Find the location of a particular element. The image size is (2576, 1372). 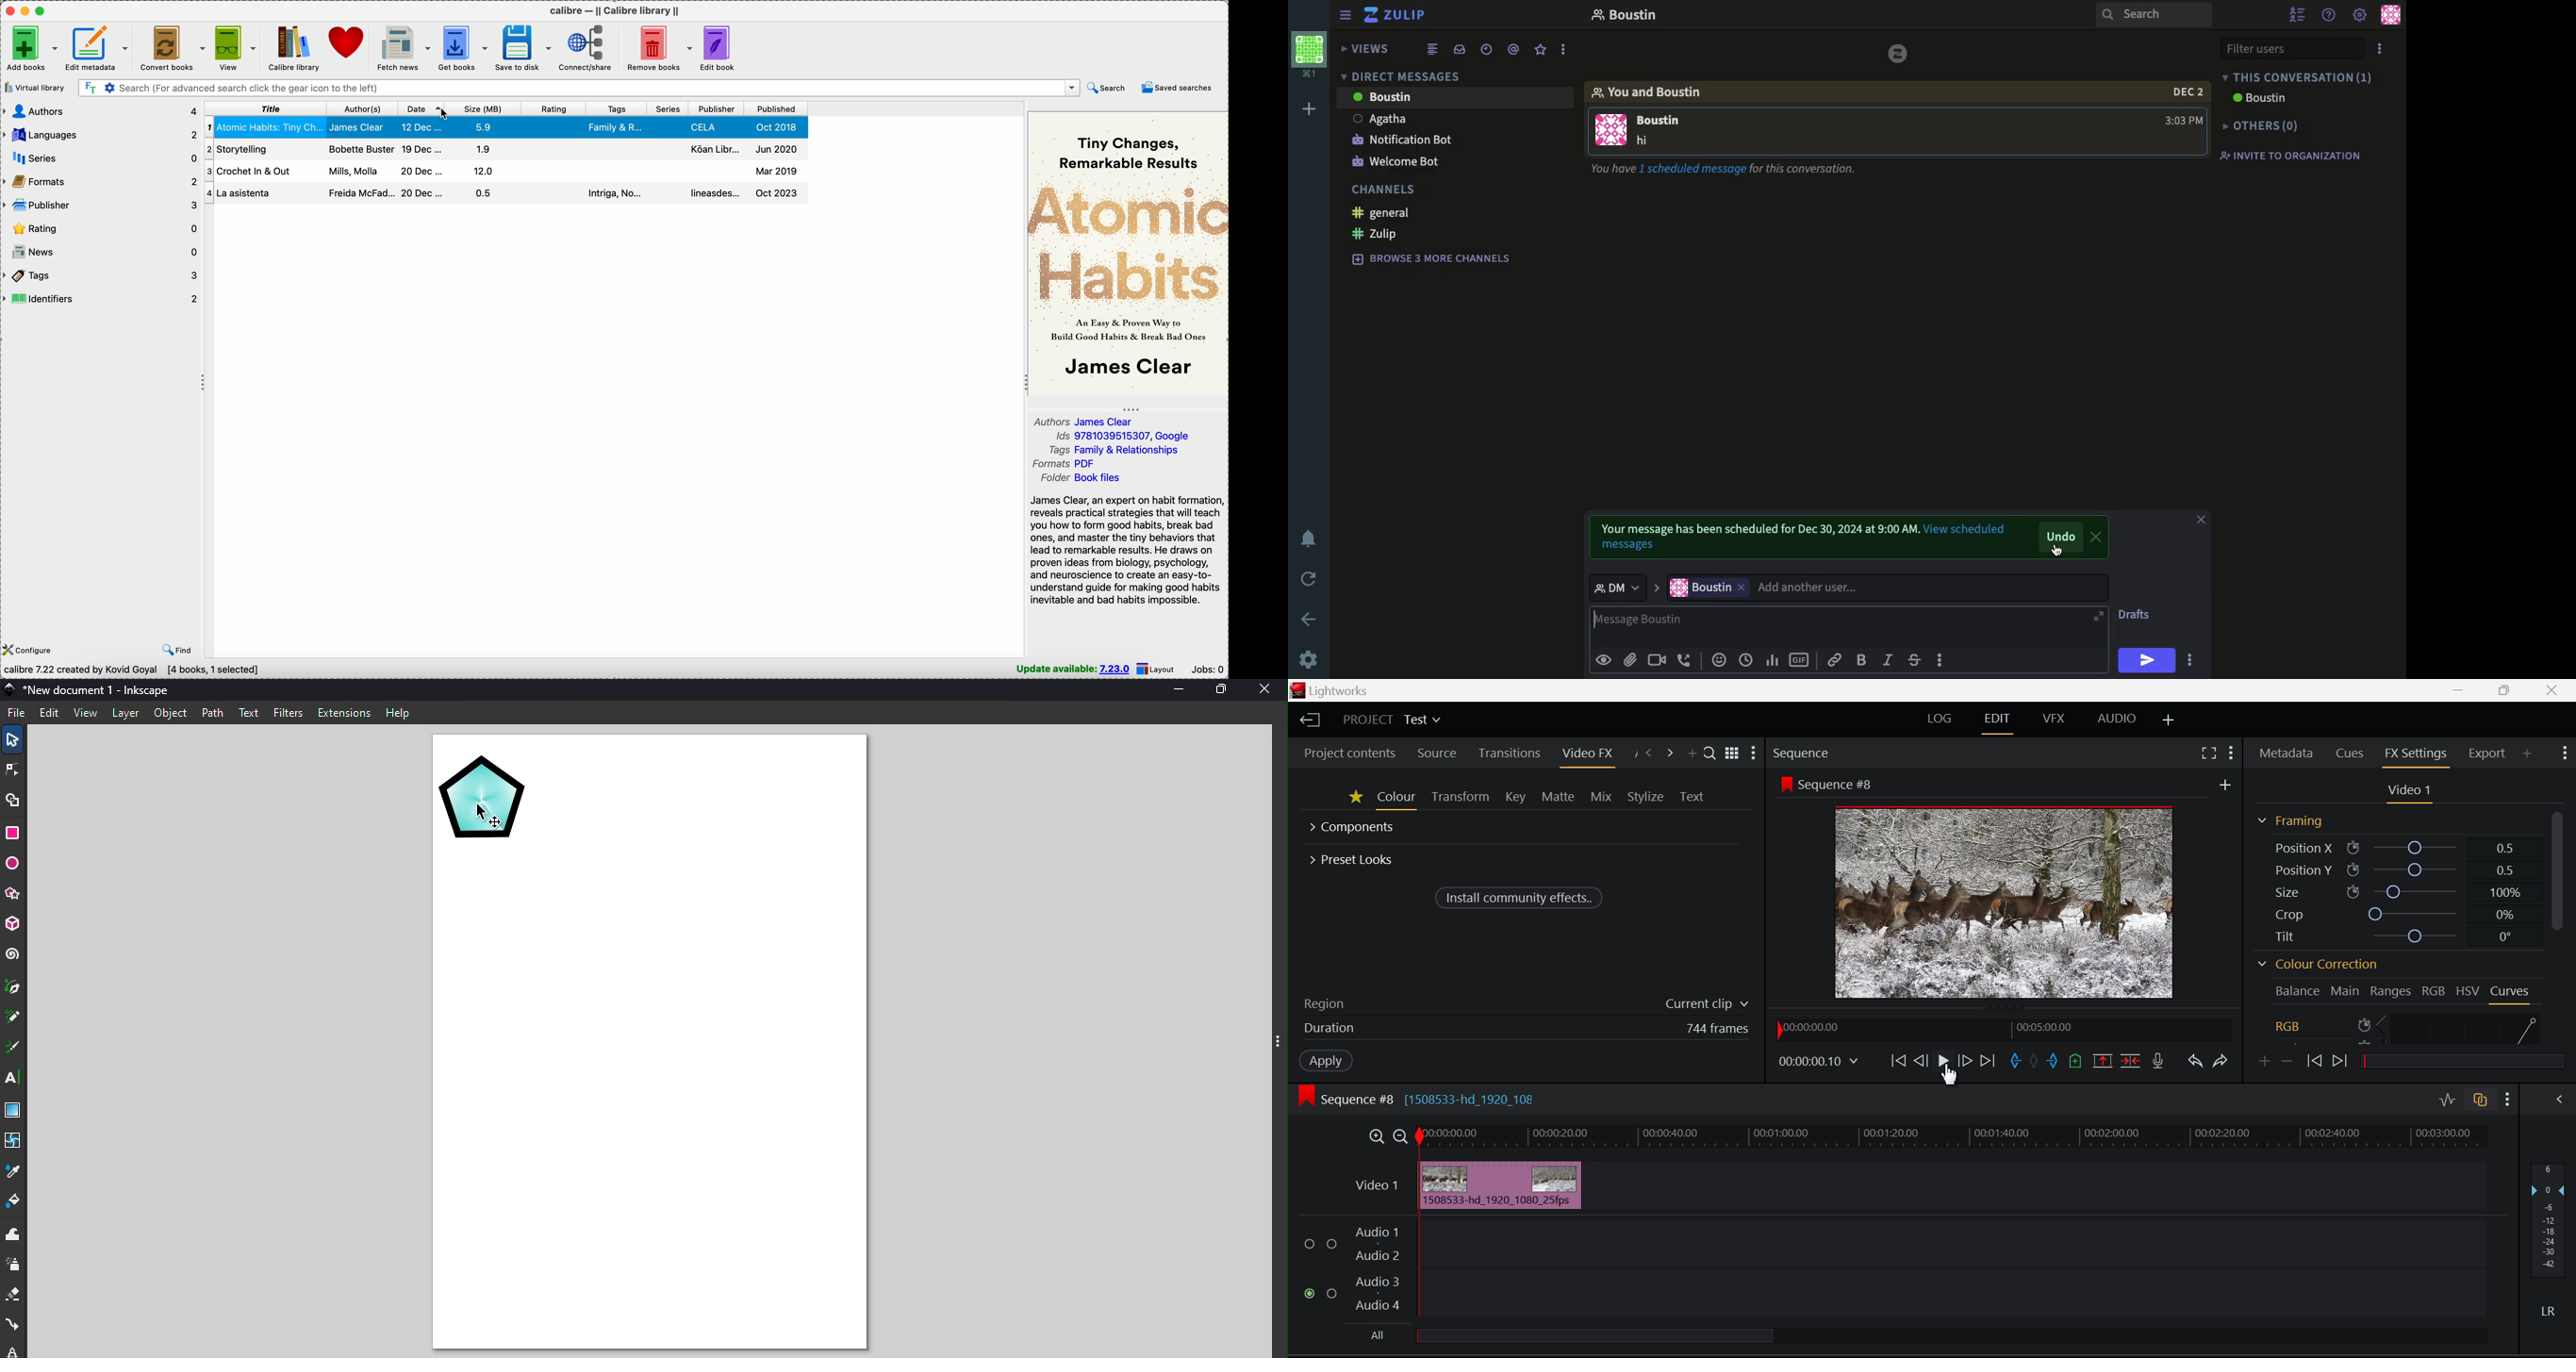

Record Voiceover is located at coordinates (2157, 1063).